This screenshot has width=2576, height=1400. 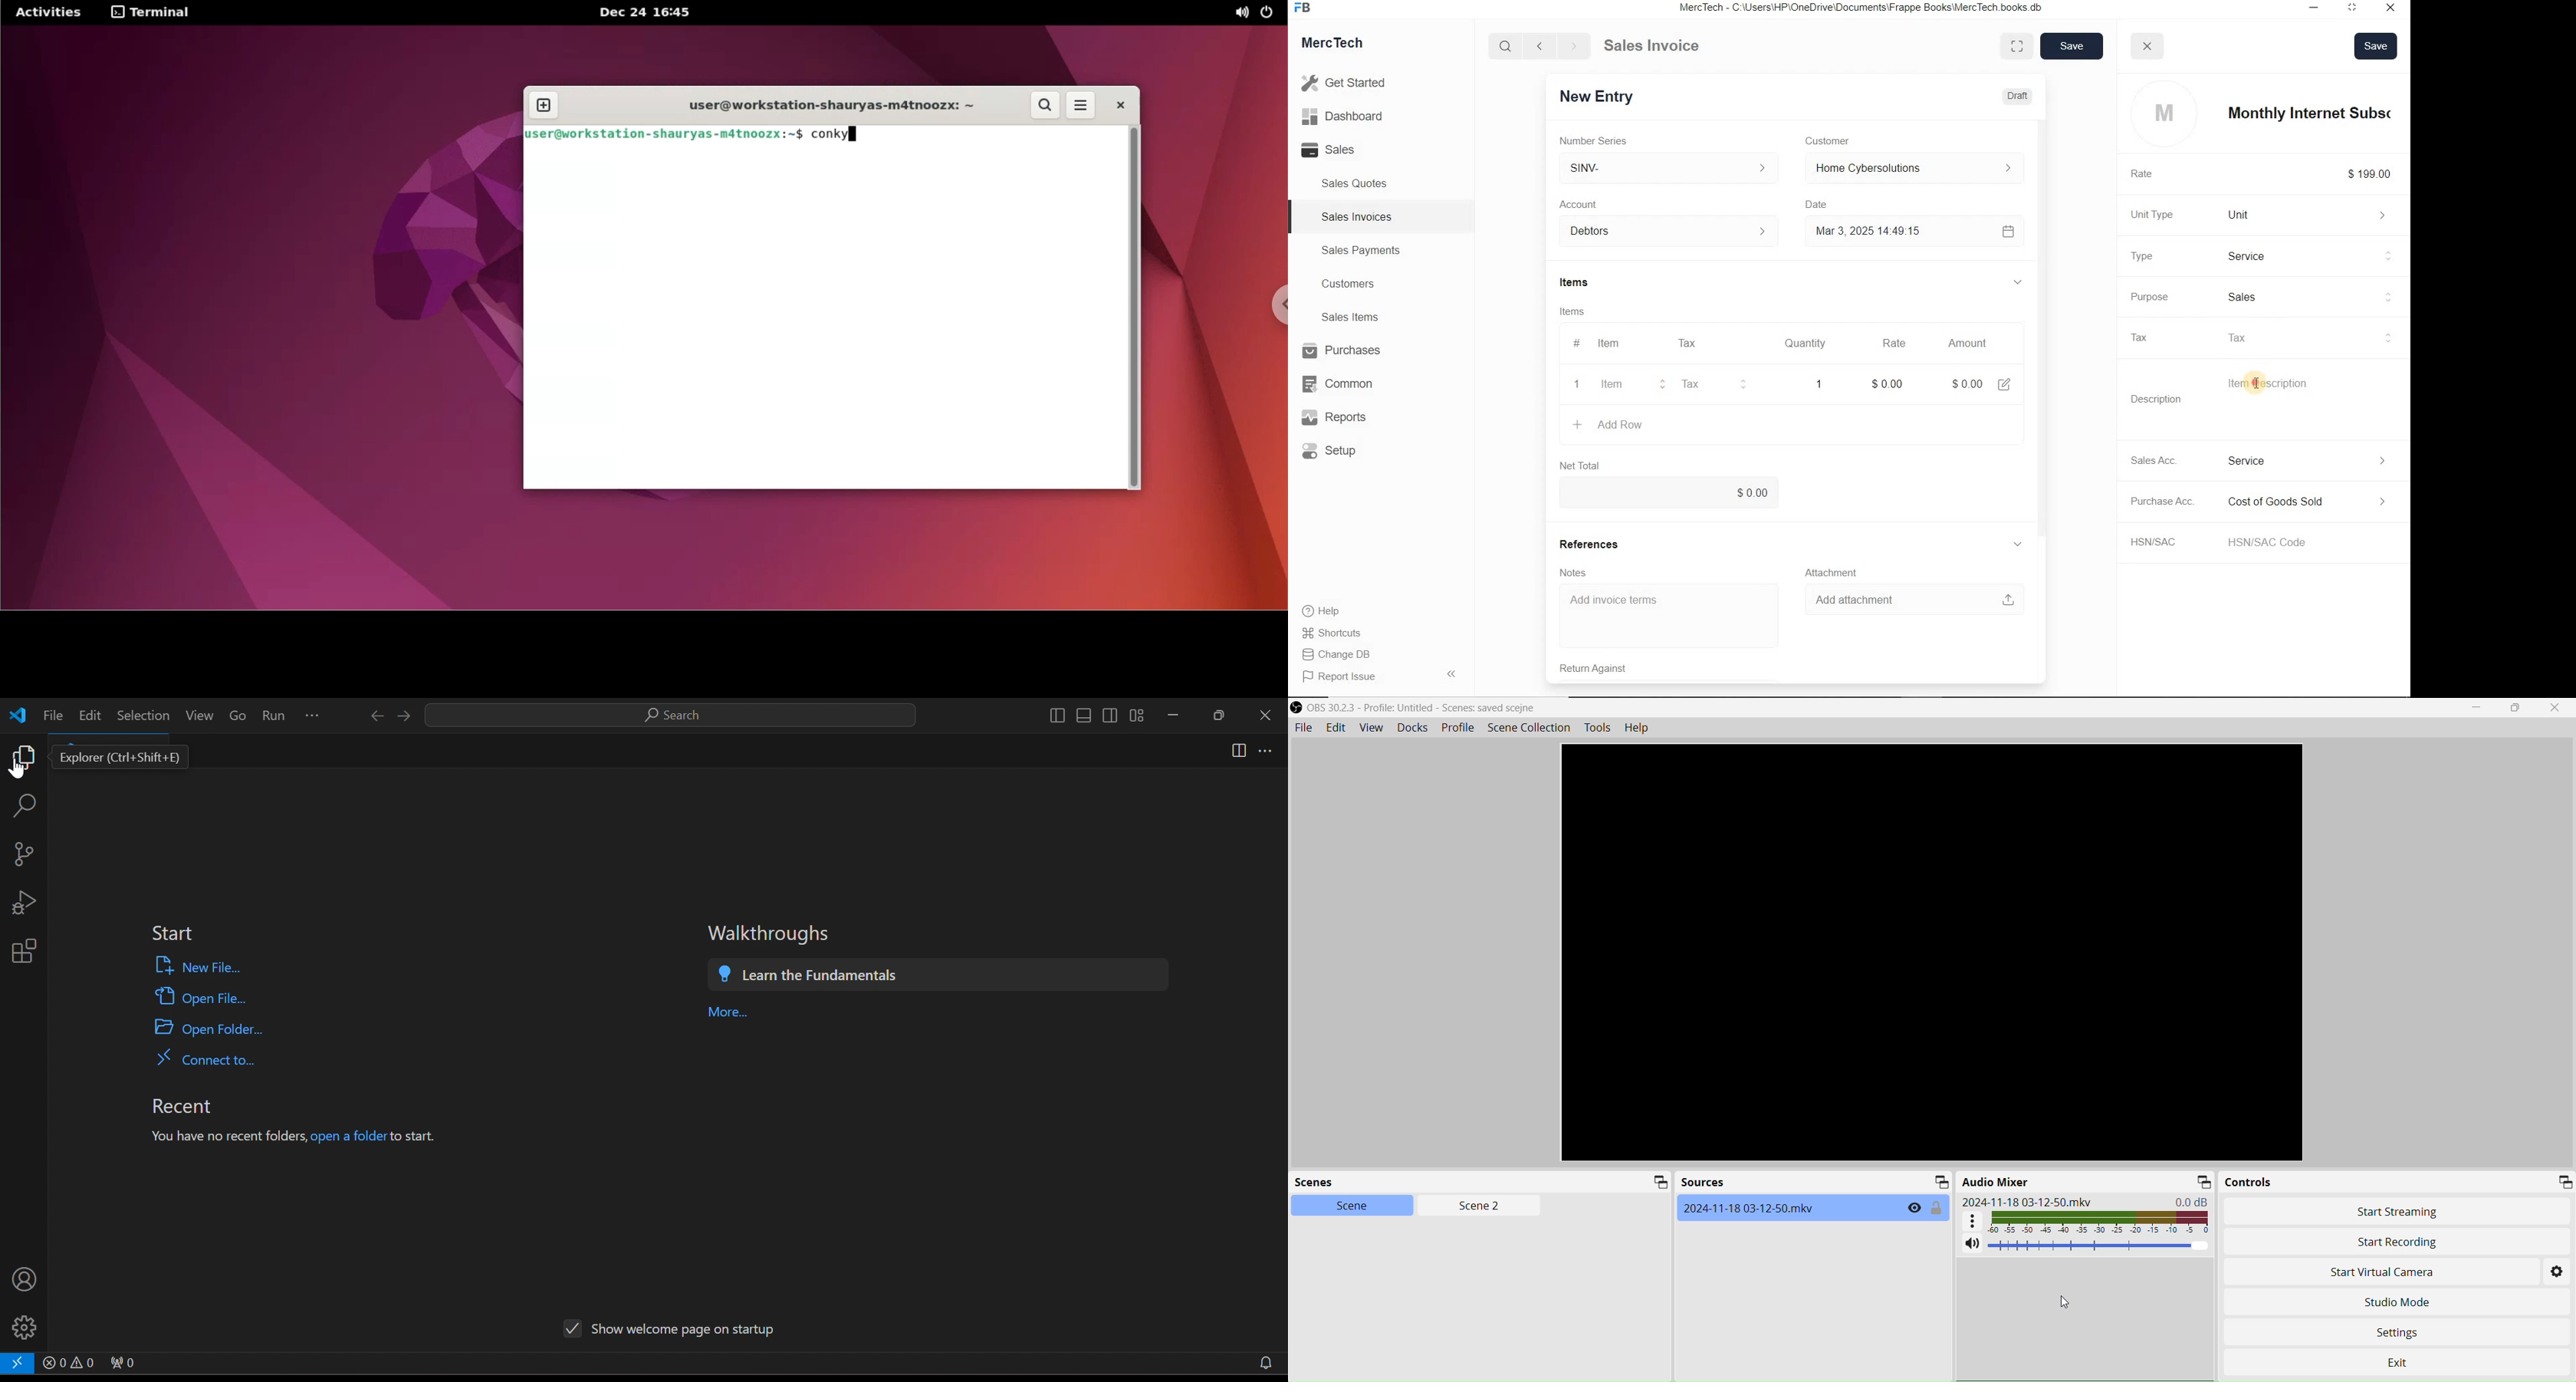 I want to click on Unit Type, so click(x=2149, y=215).